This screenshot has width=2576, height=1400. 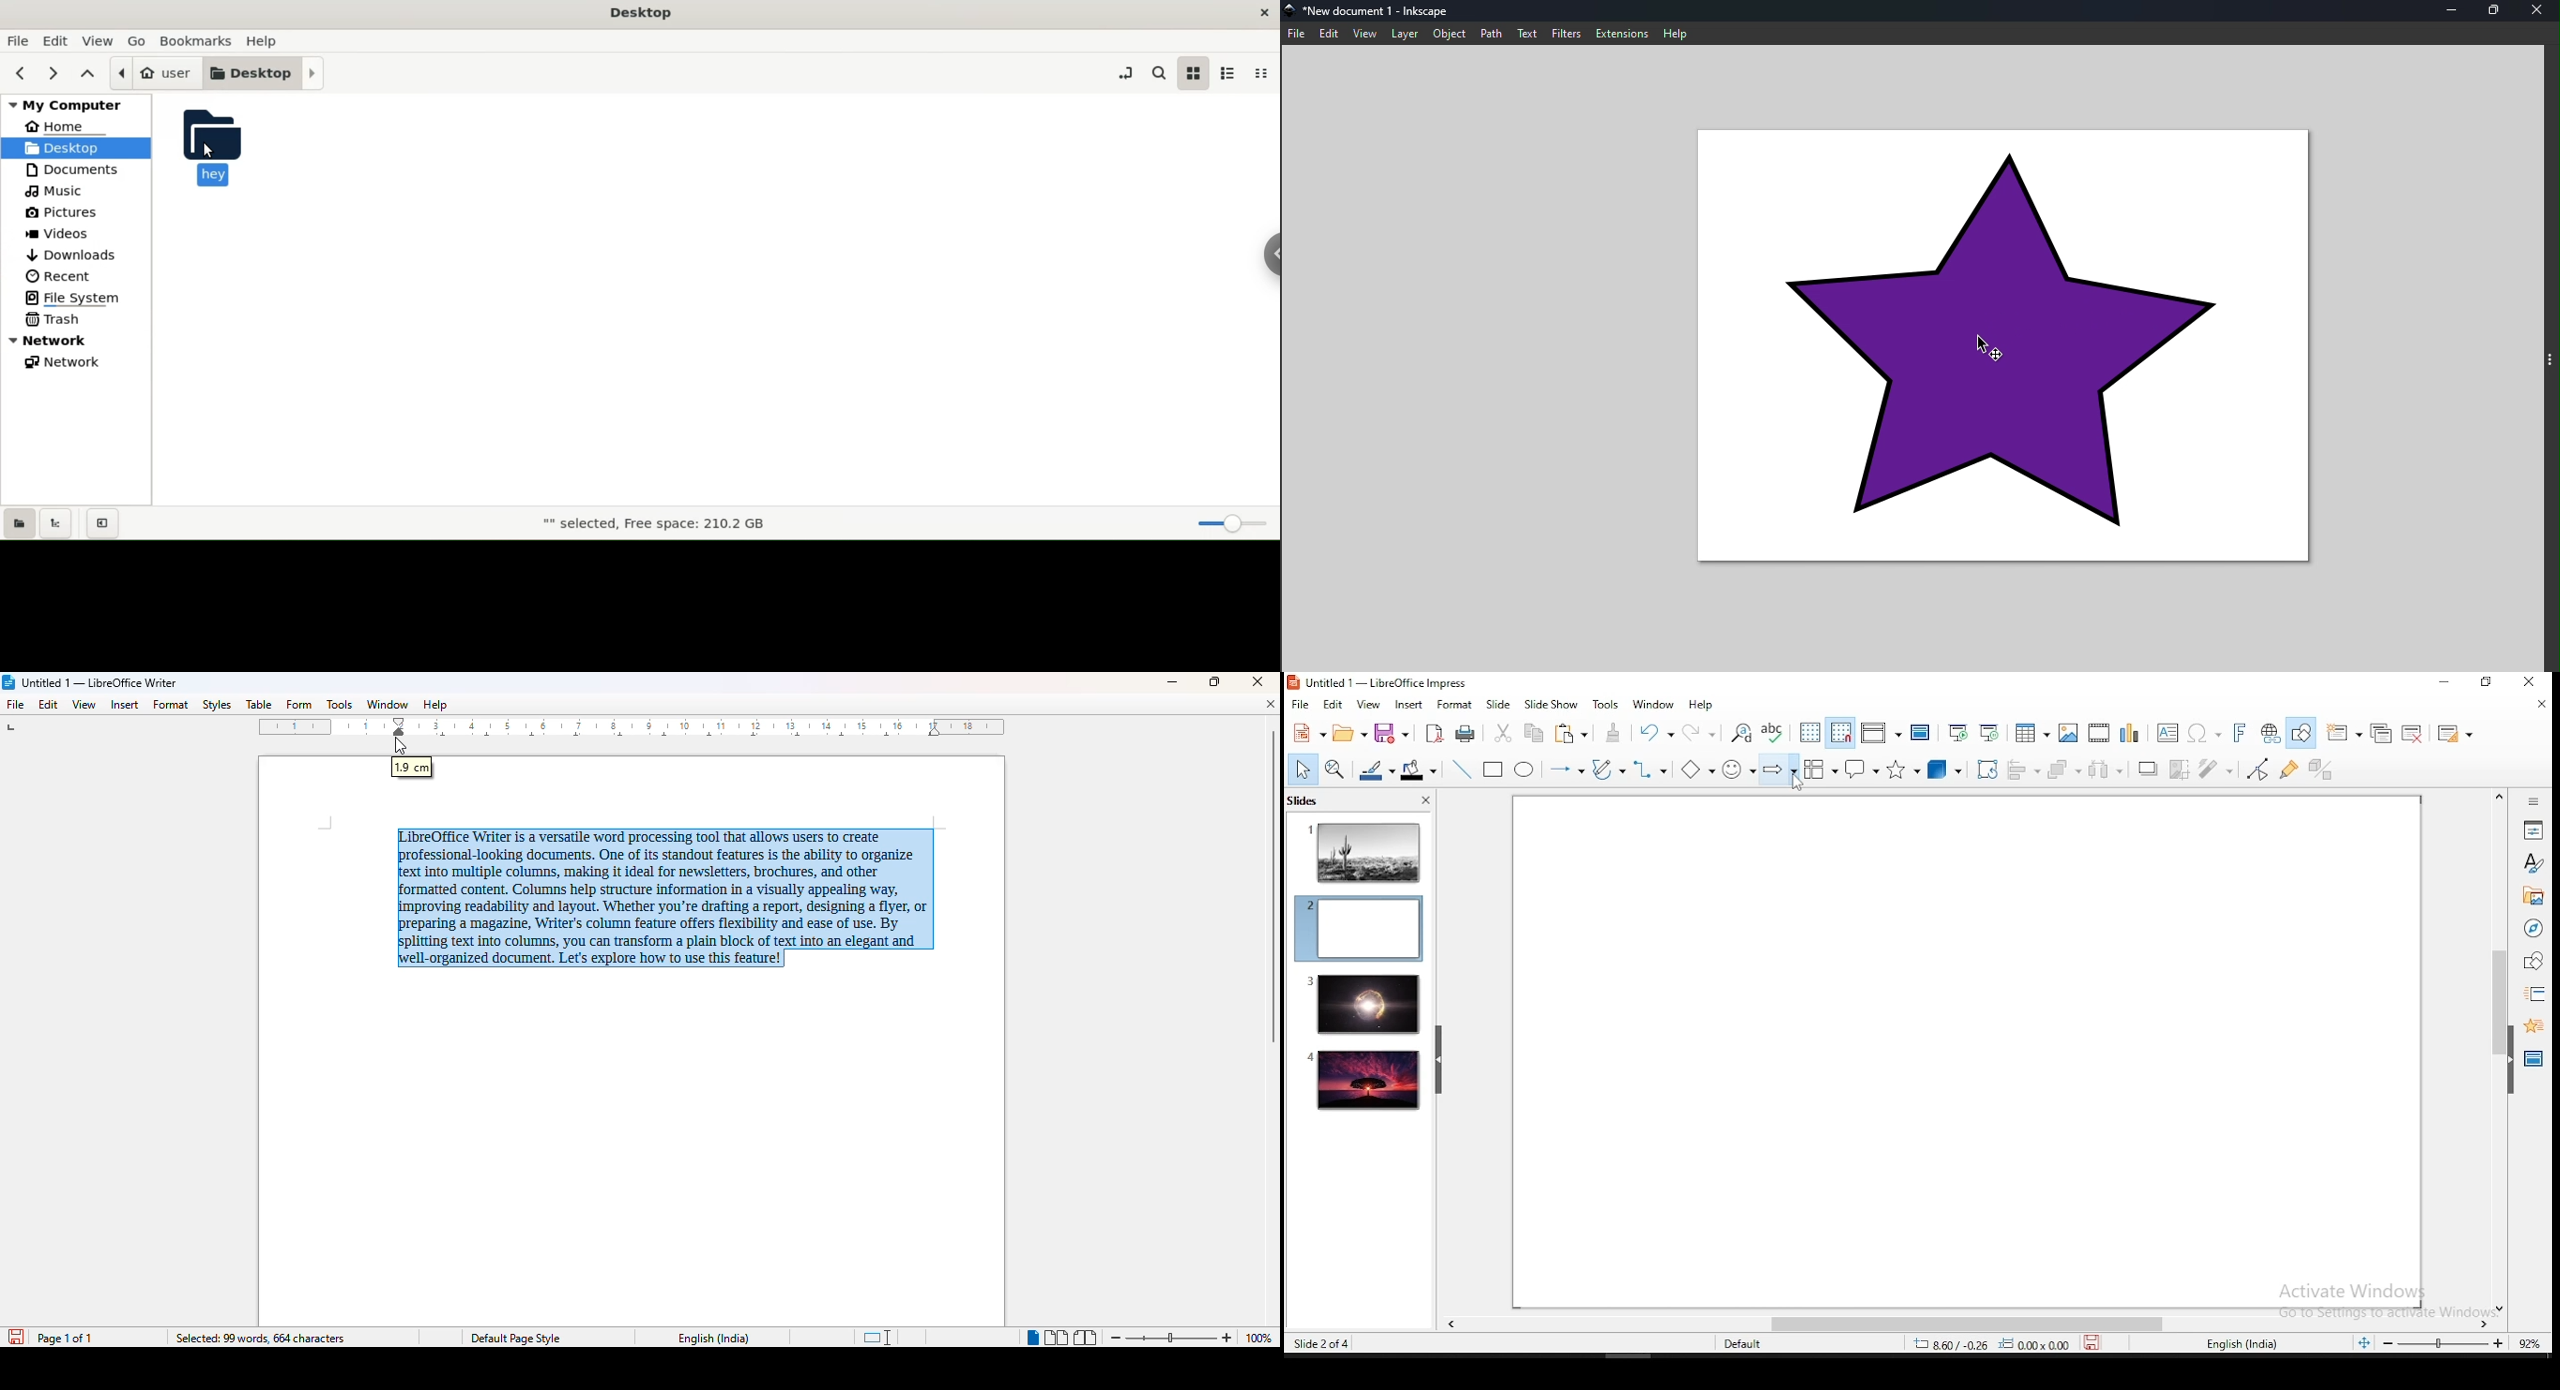 I want to click on save, so click(x=2096, y=1343).